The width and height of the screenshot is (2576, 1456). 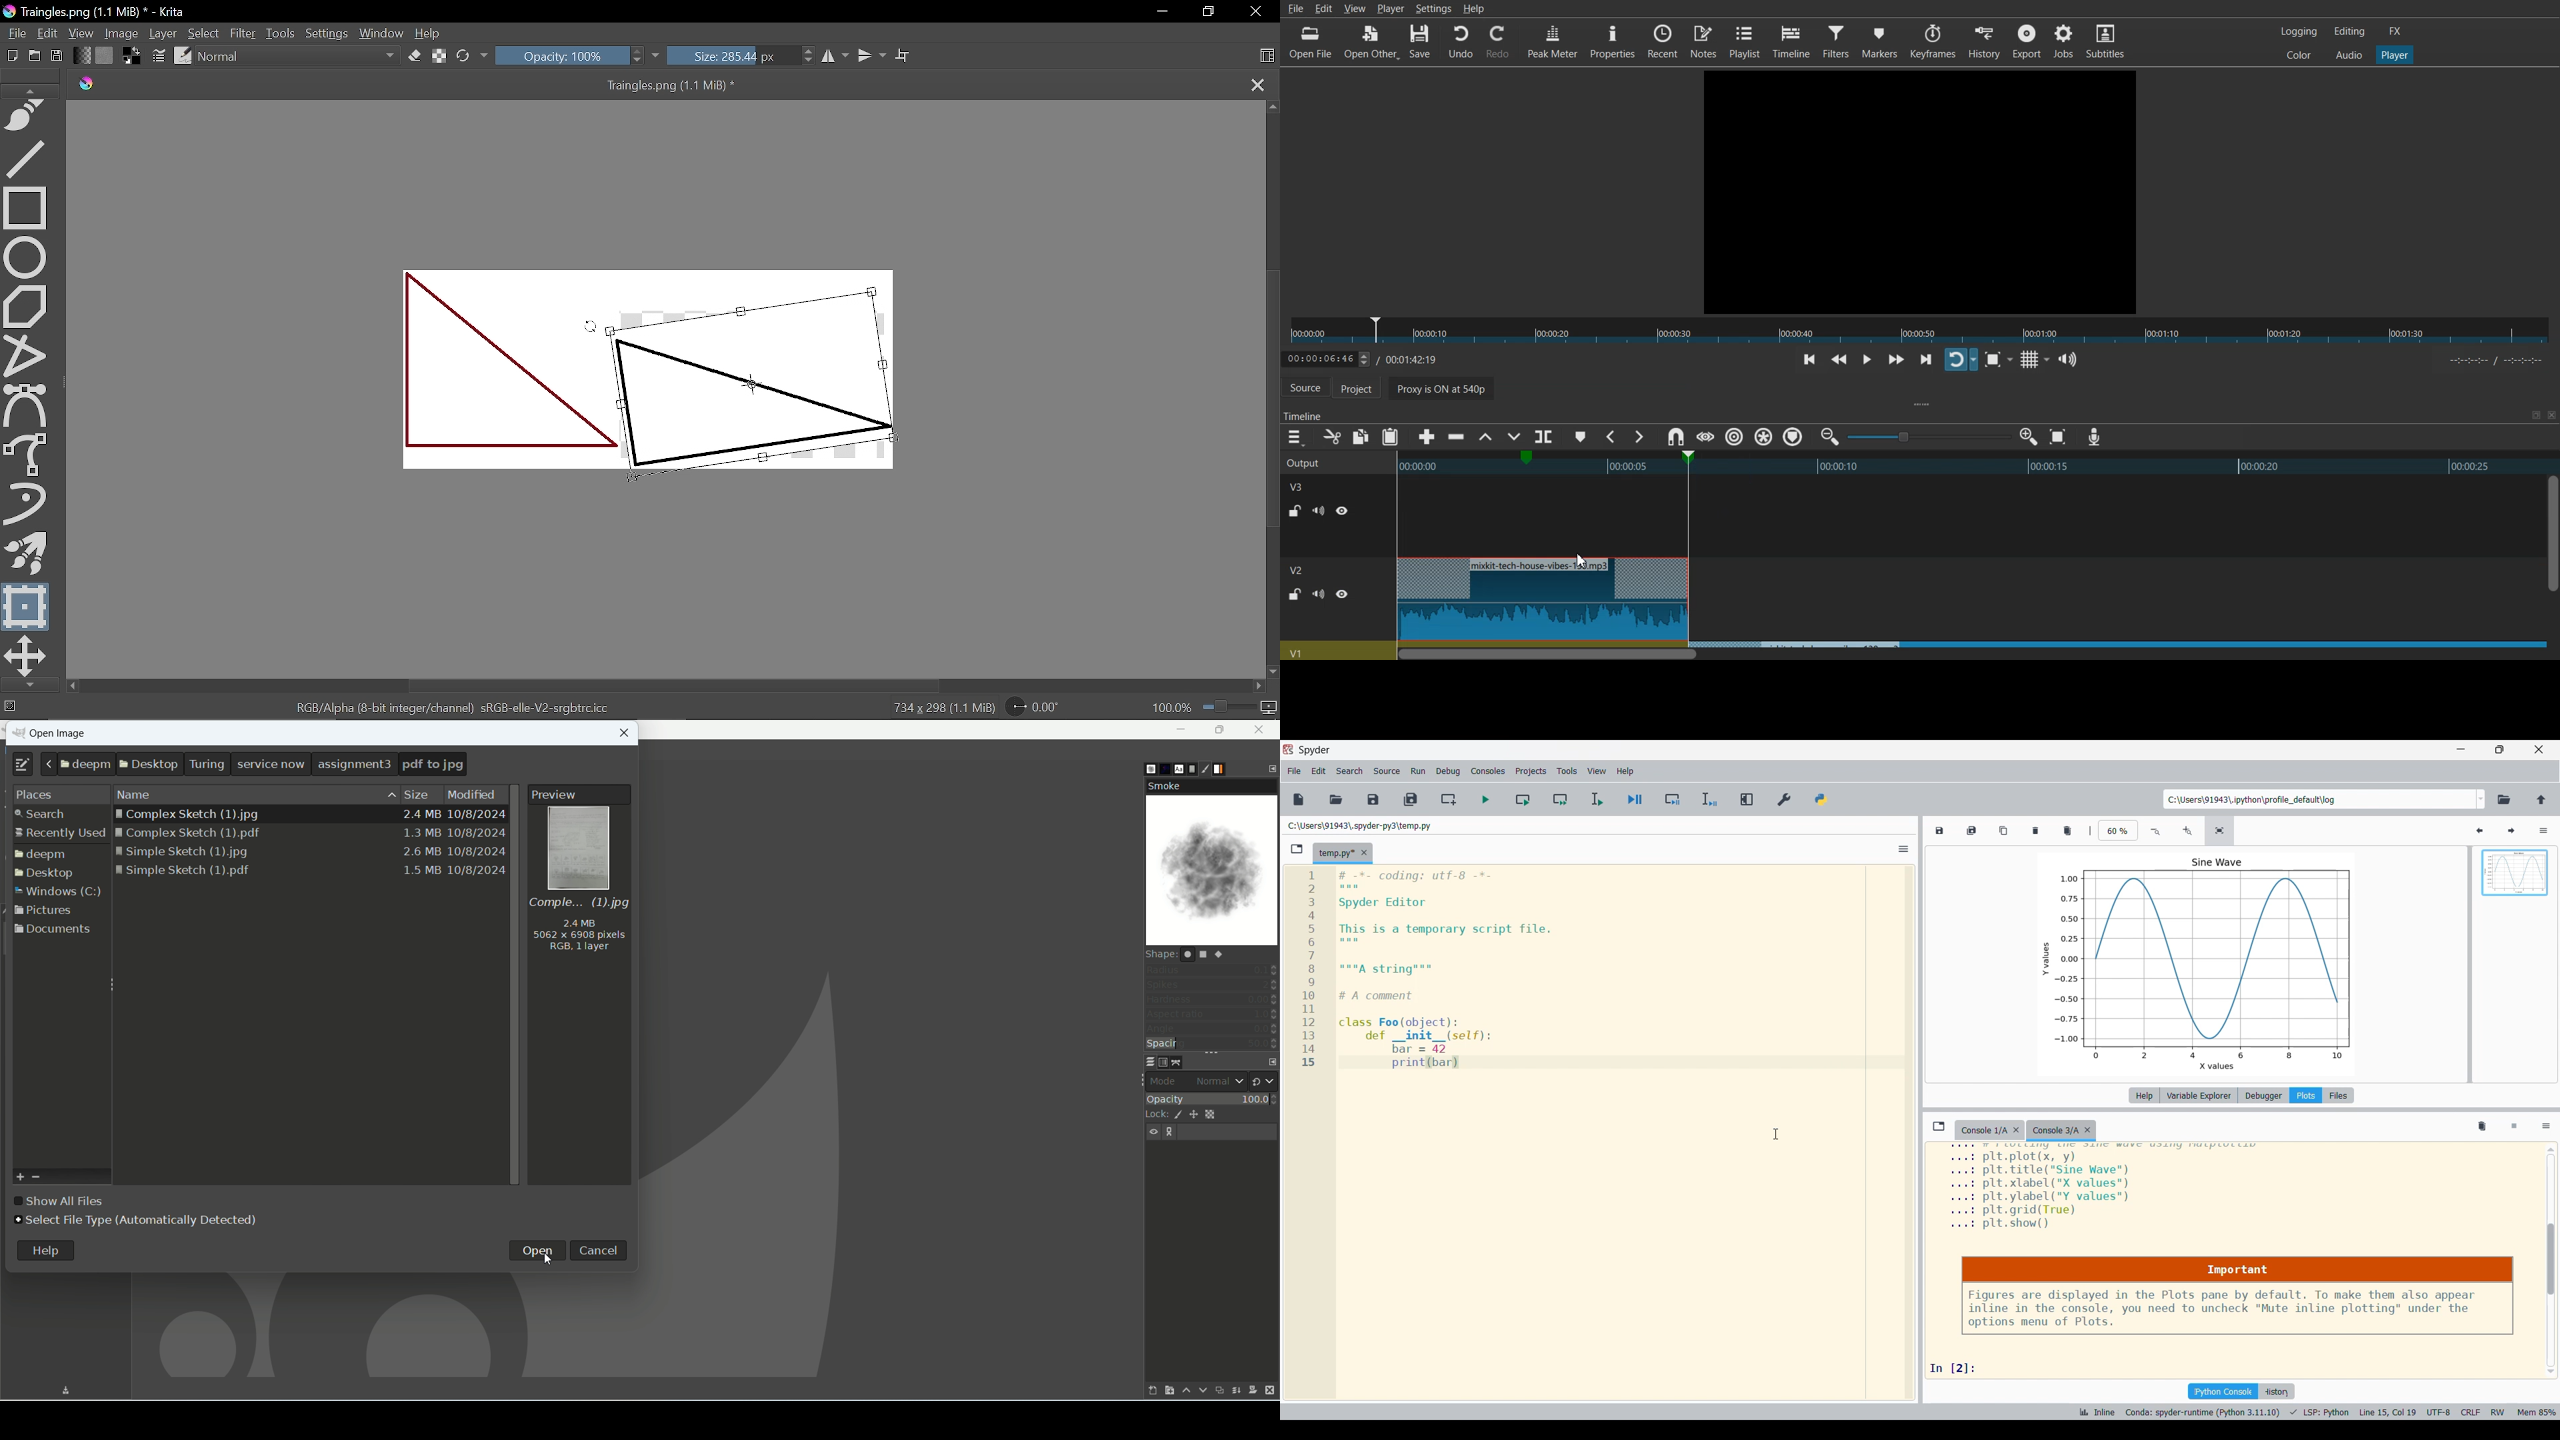 What do you see at coordinates (1488, 771) in the screenshot?
I see `Consoles menu` at bounding box center [1488, 771].